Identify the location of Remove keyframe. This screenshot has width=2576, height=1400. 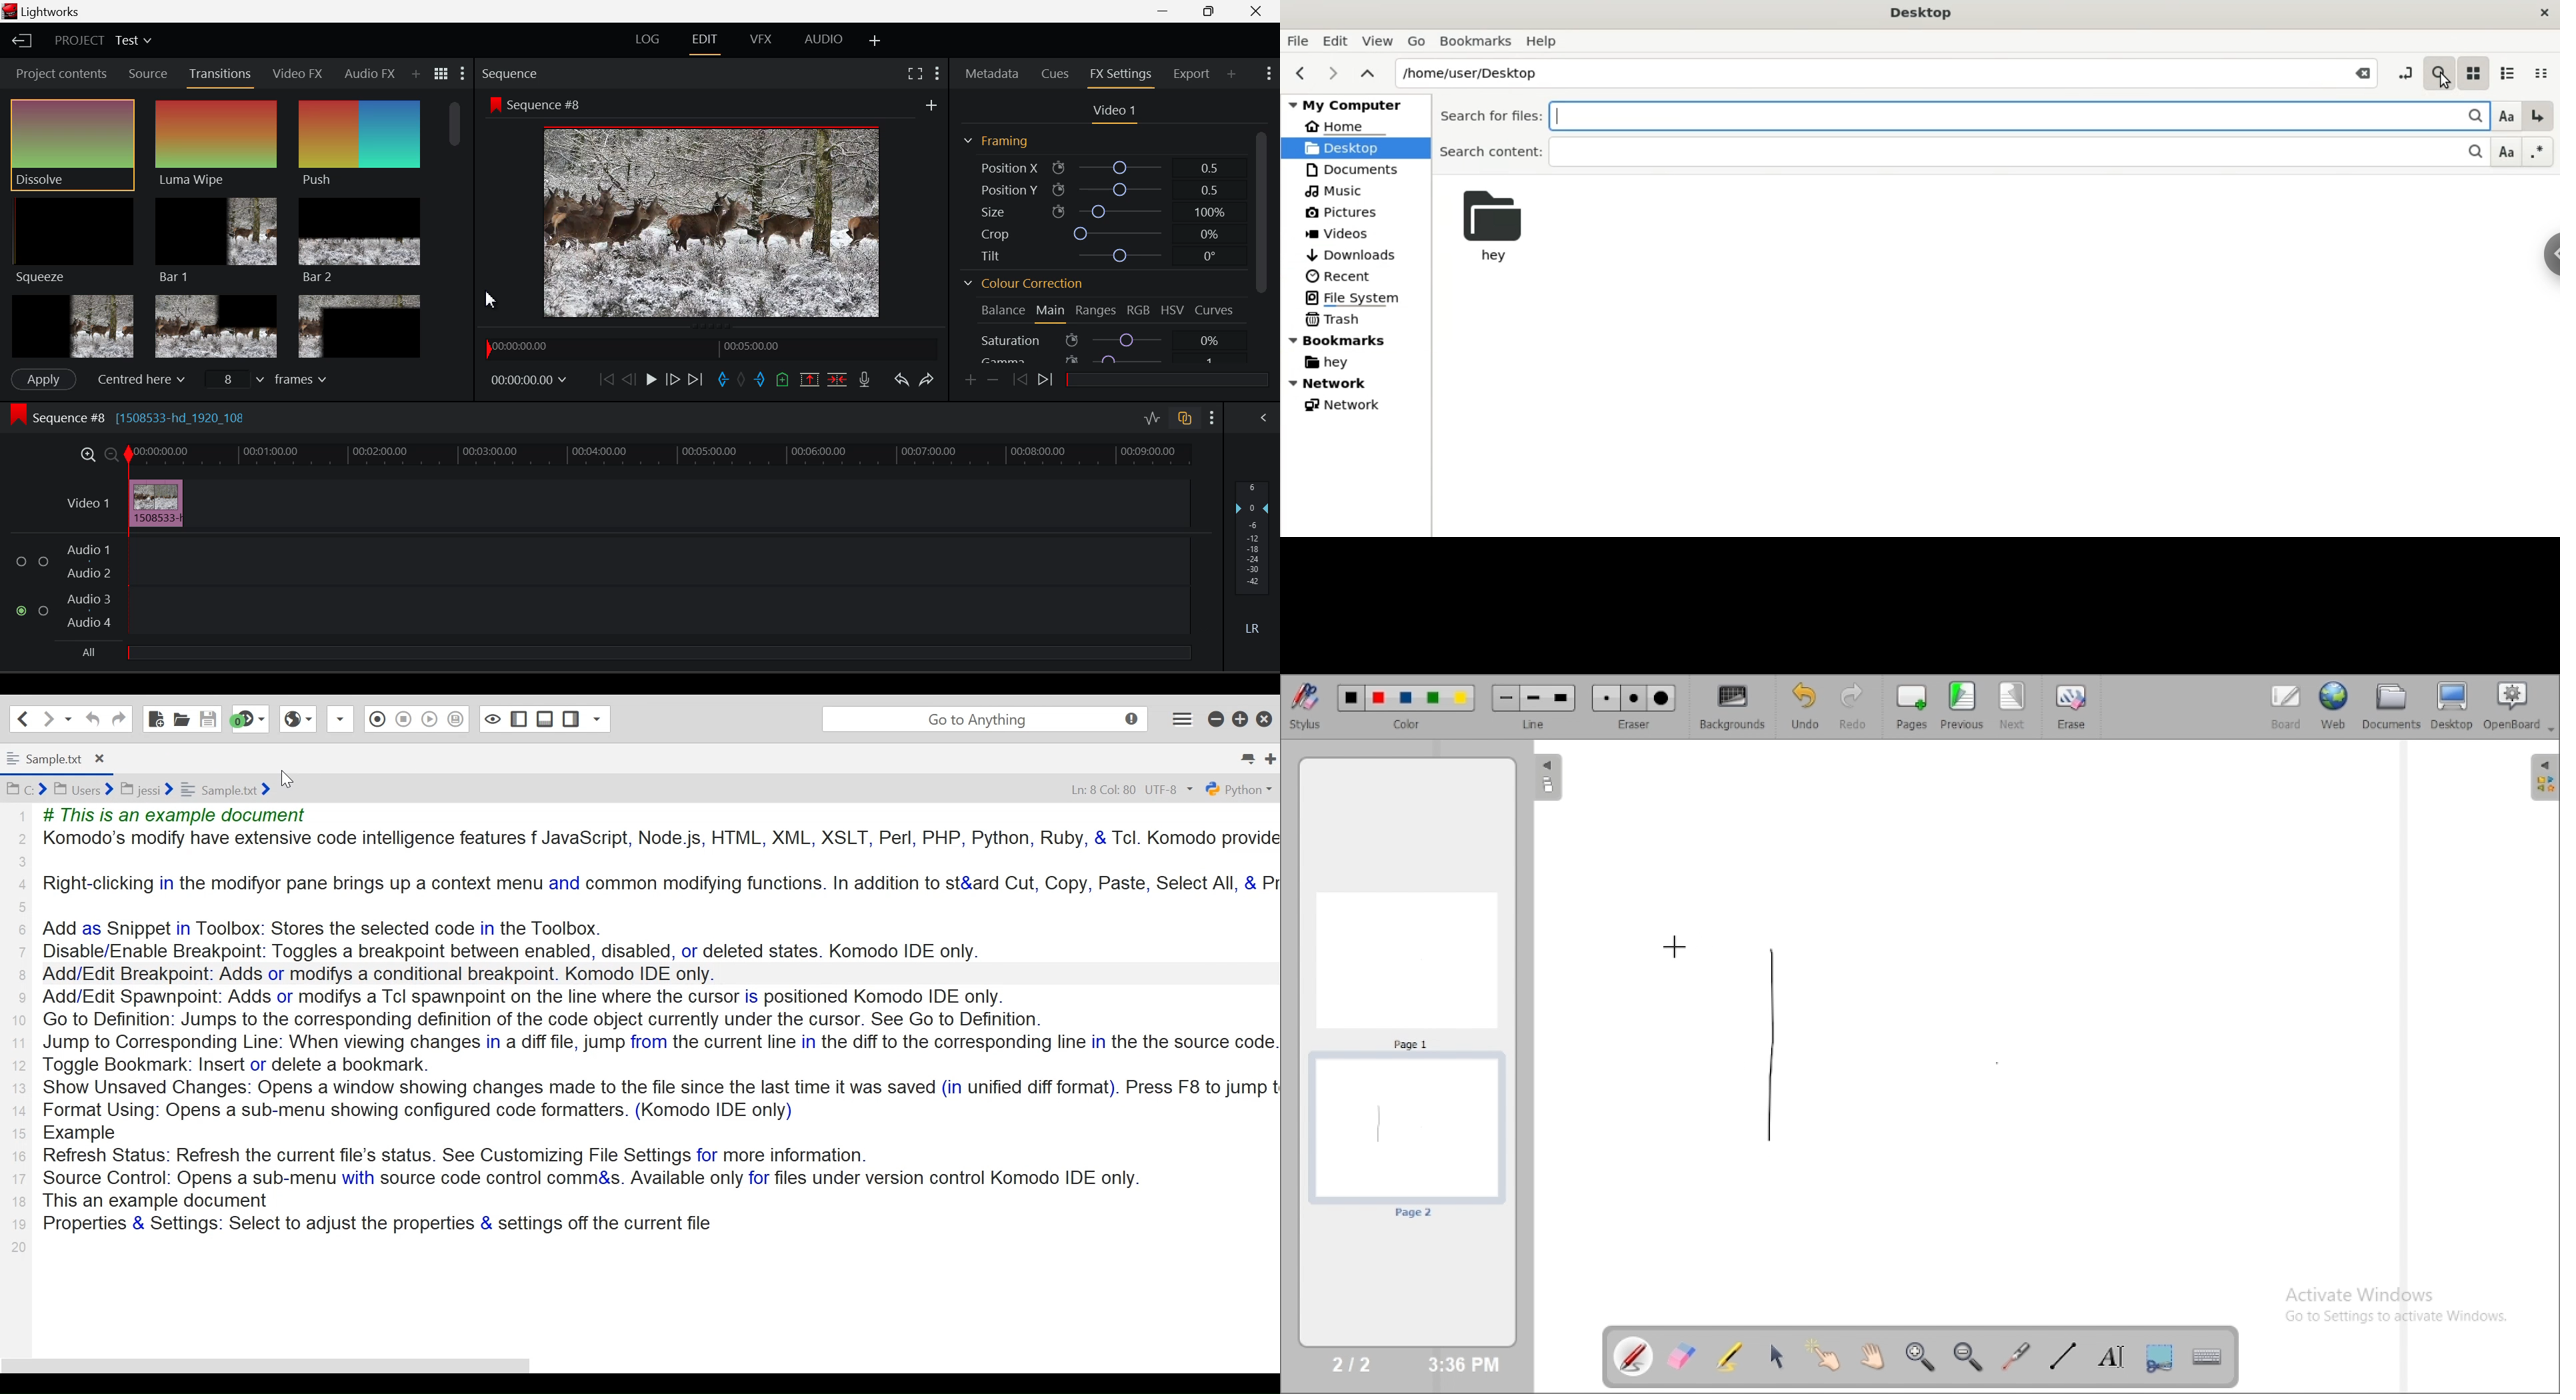
(993, 381).